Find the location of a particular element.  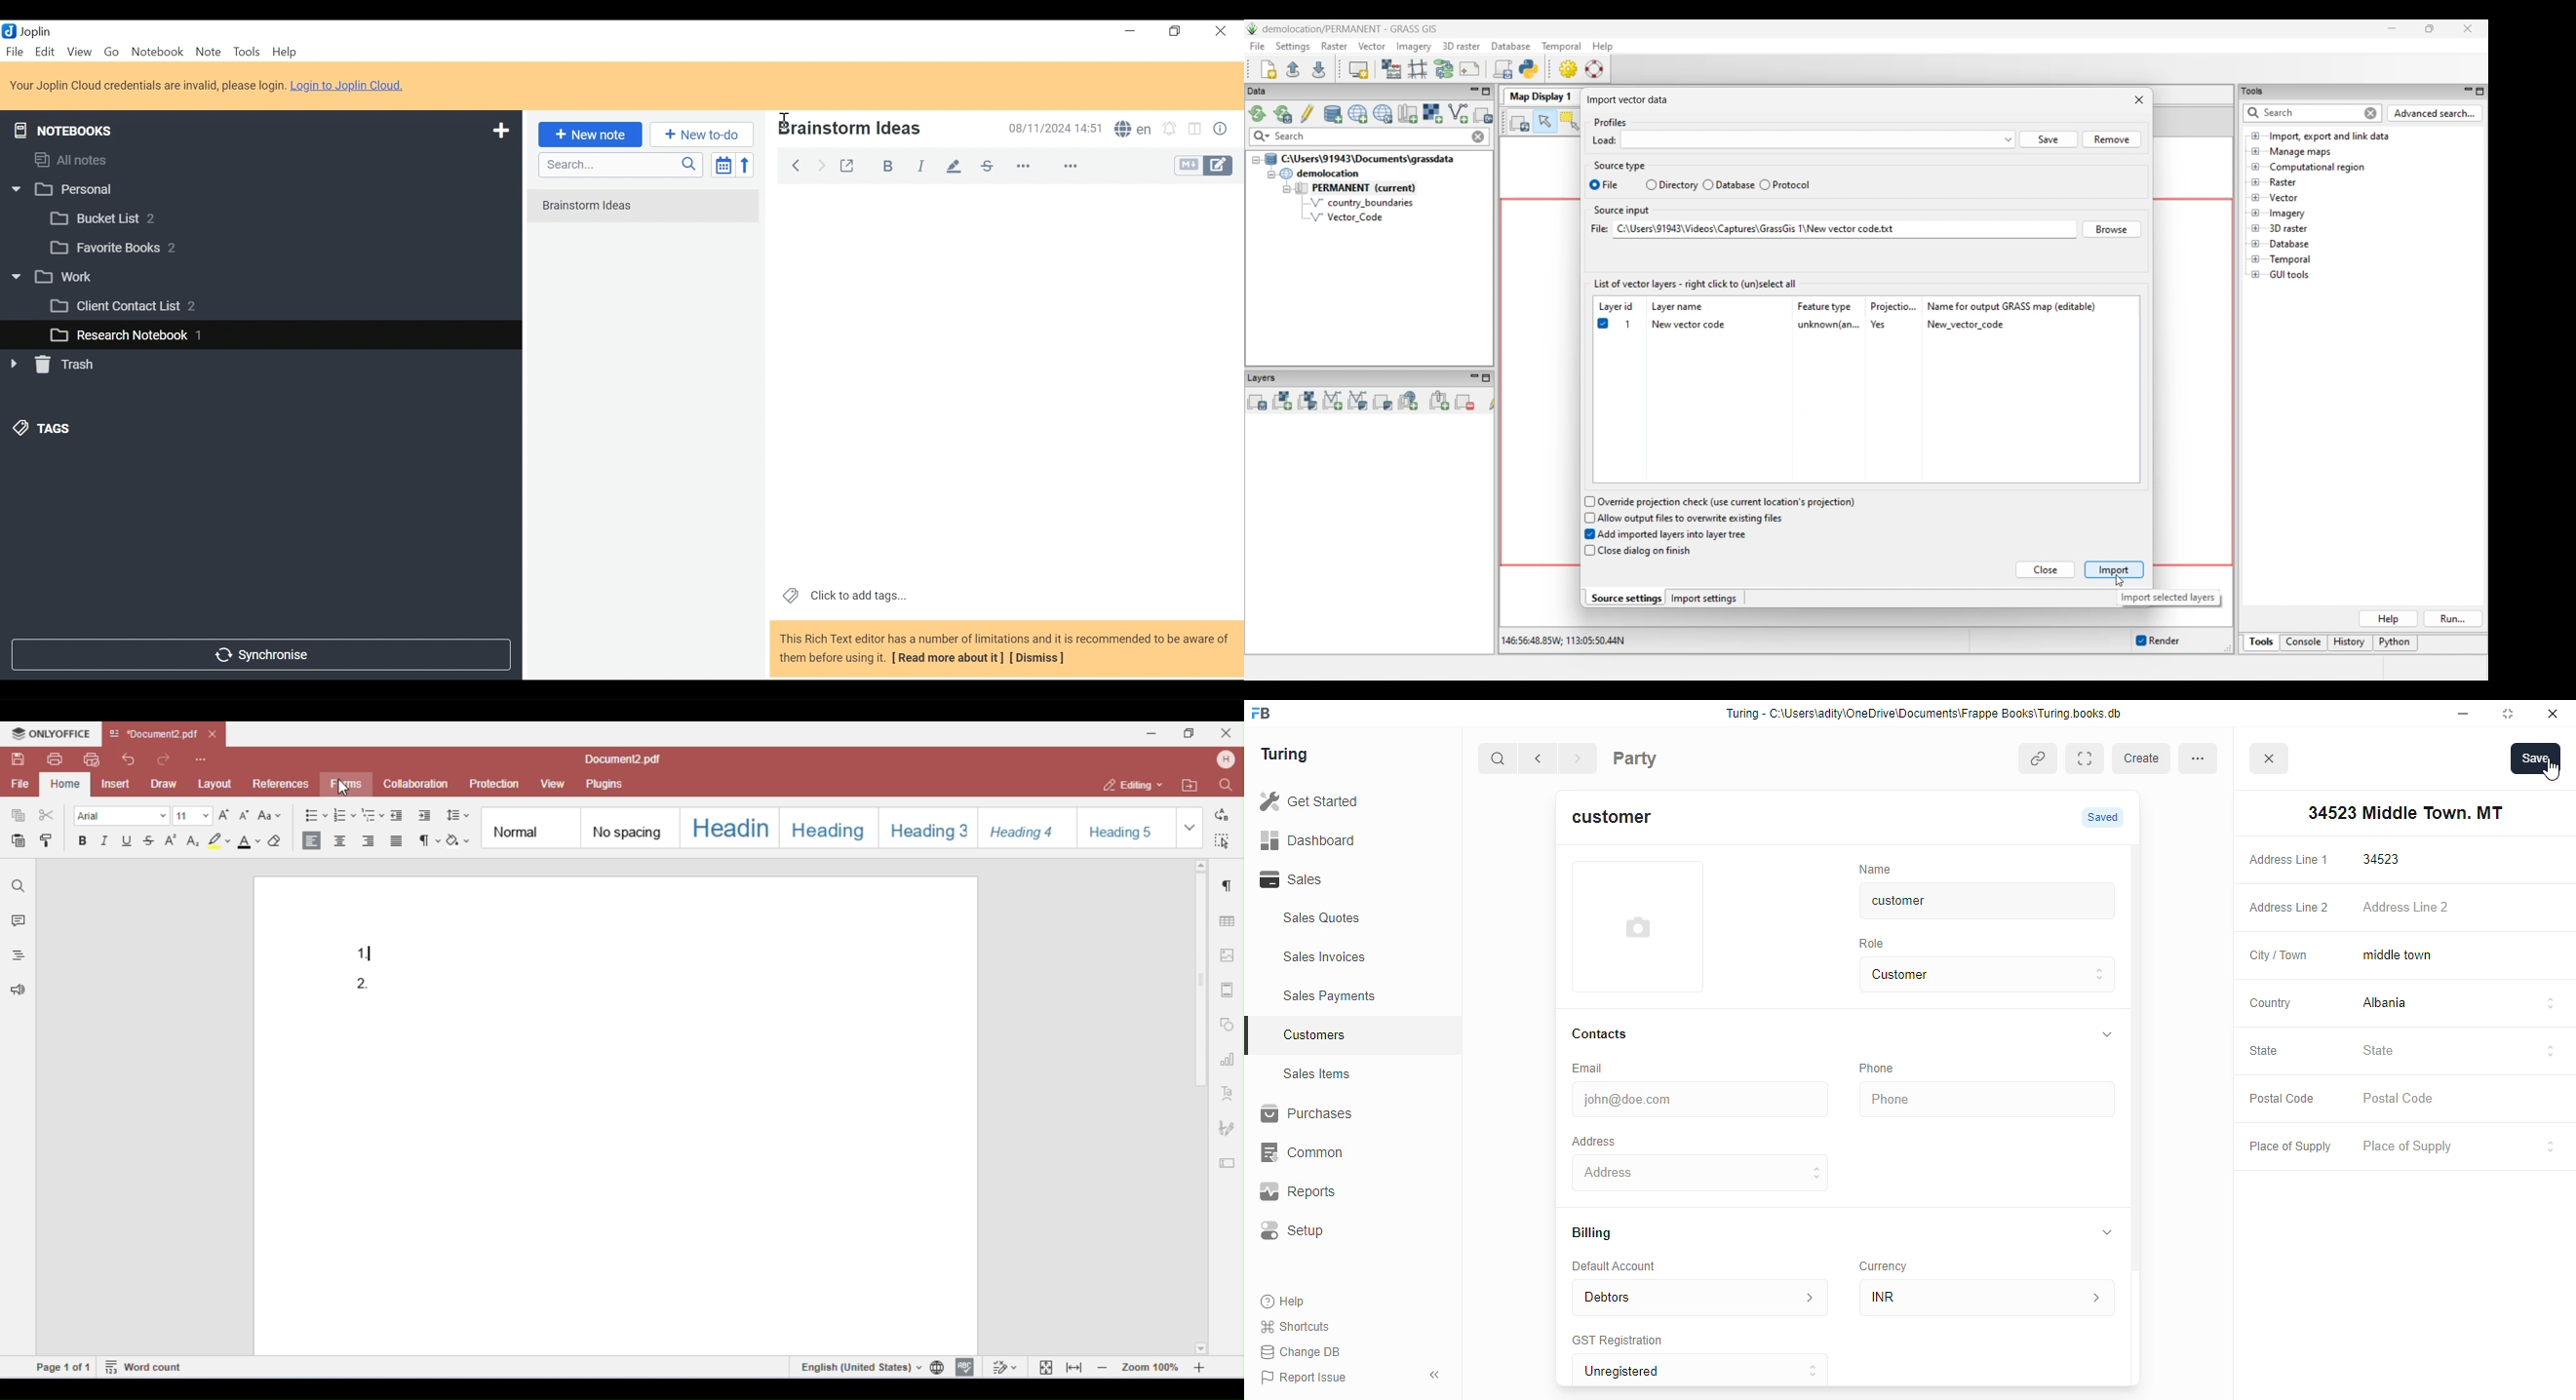

INR is located at coordinates (1991, 1297).